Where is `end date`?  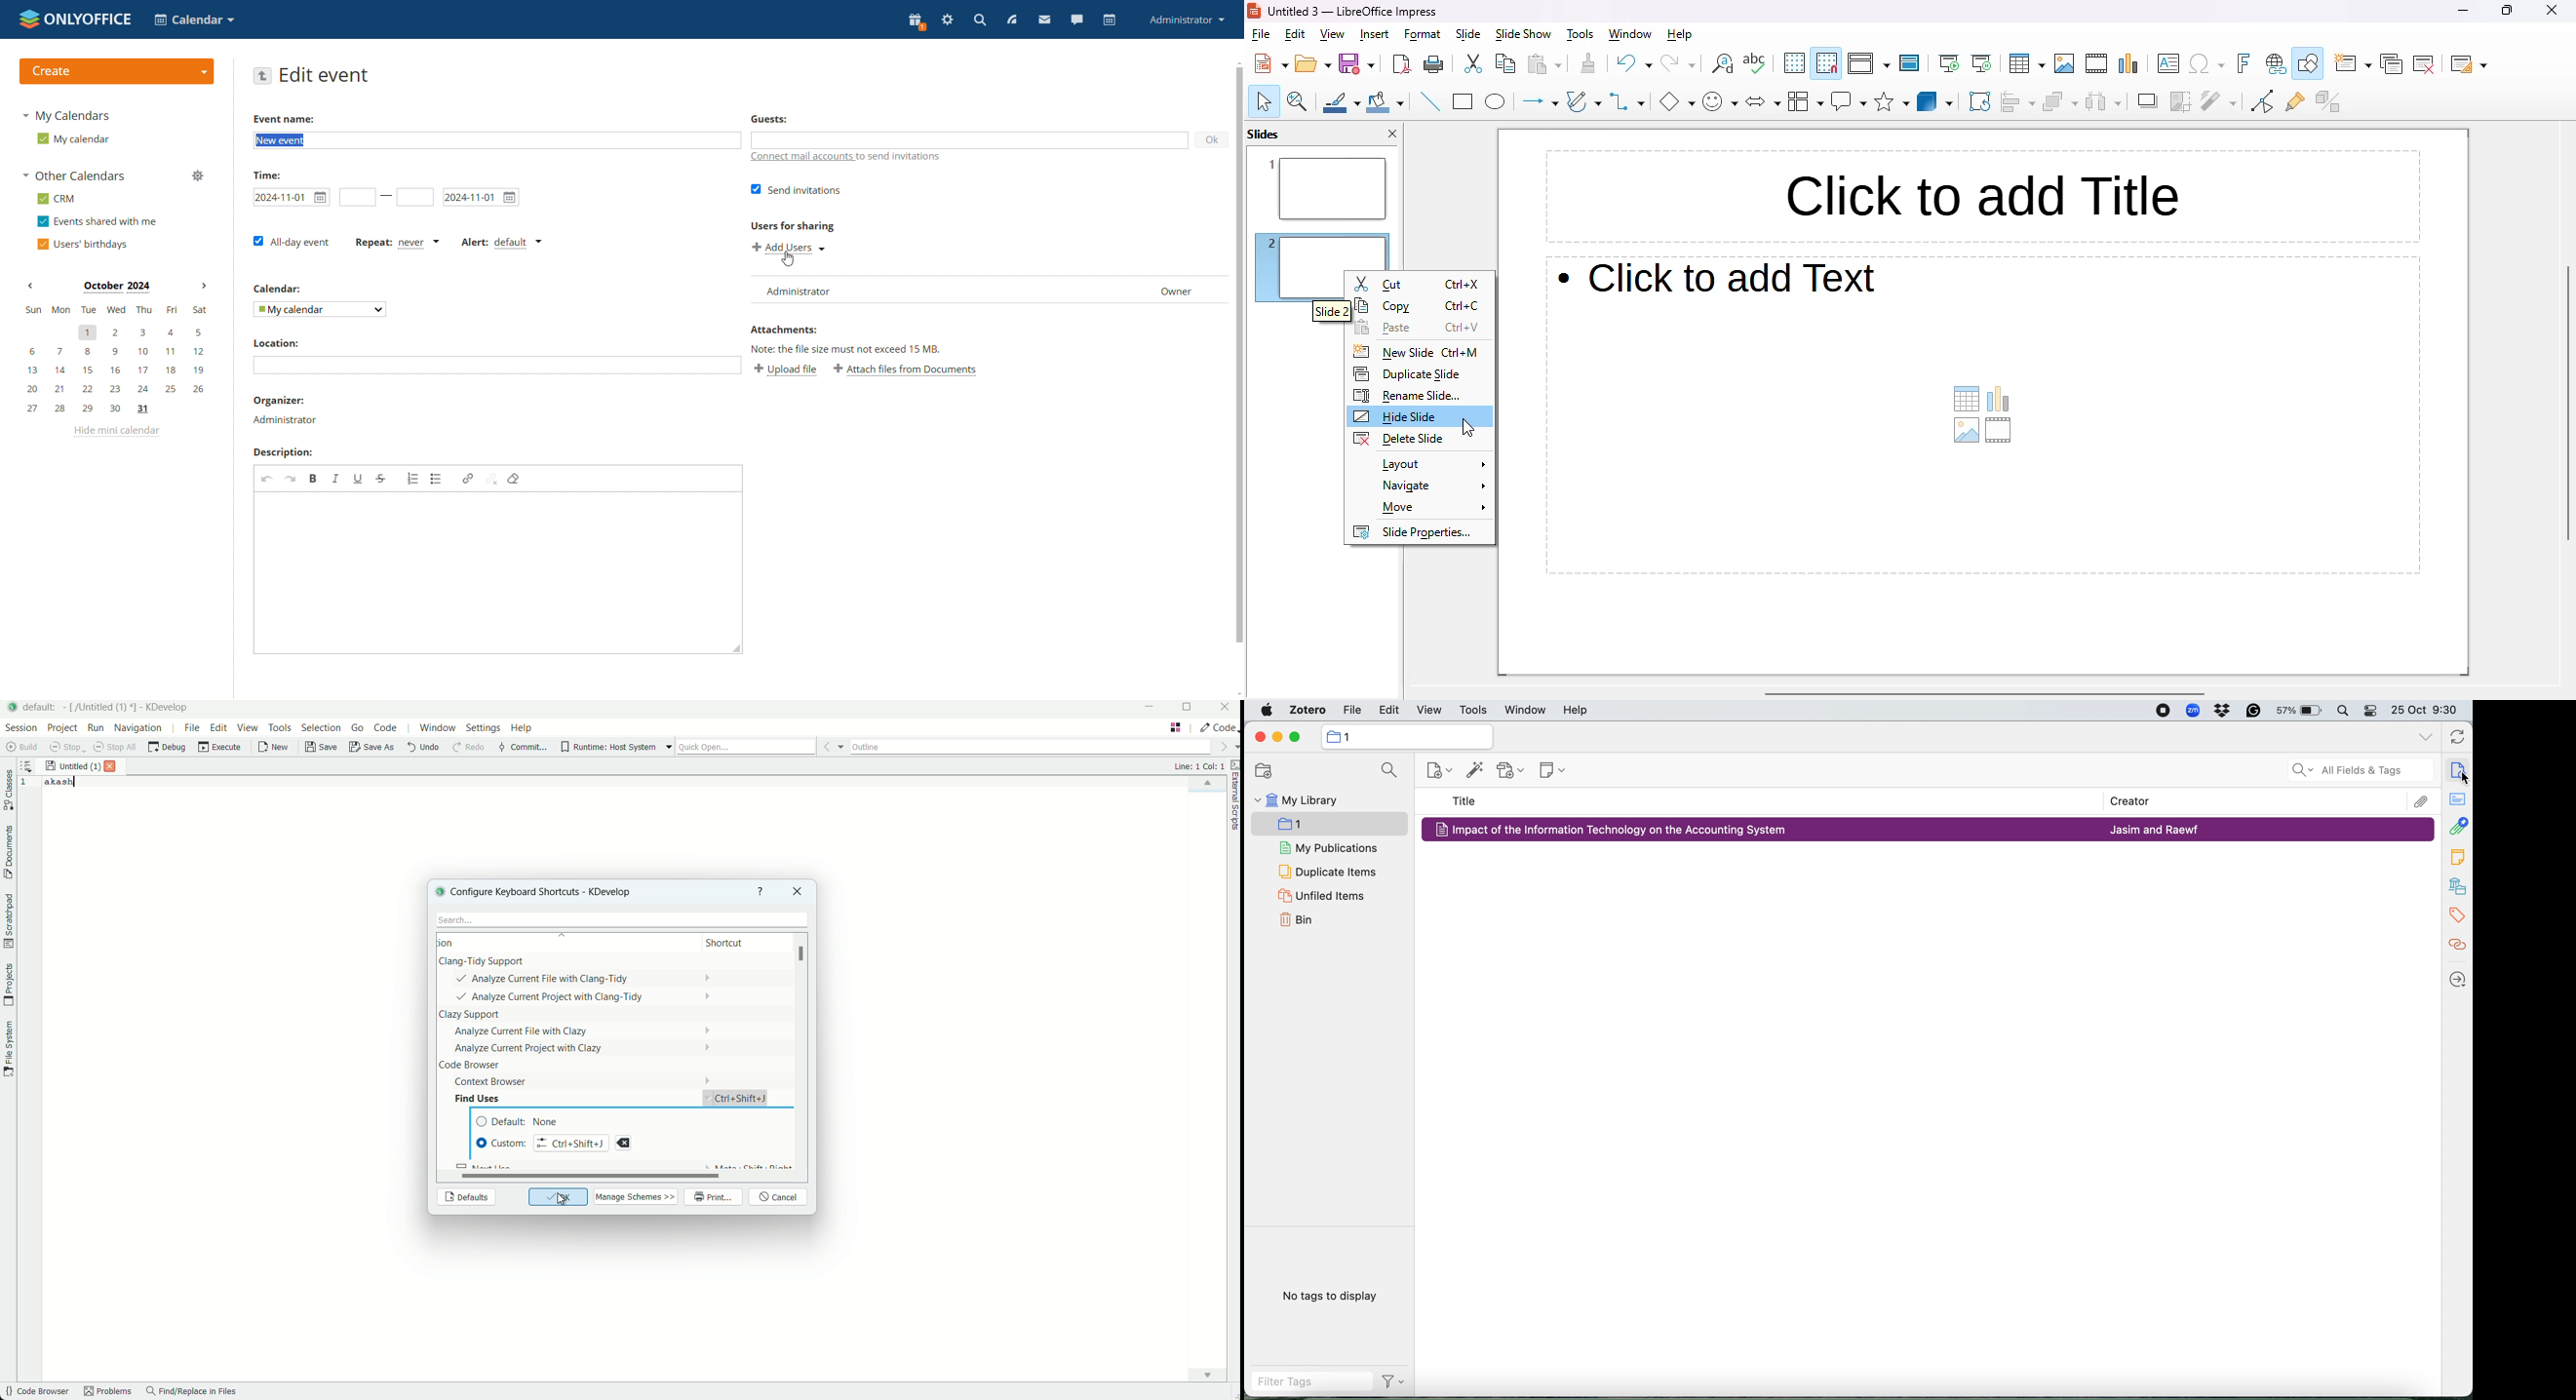 end date is located at coordinates (416, 197).